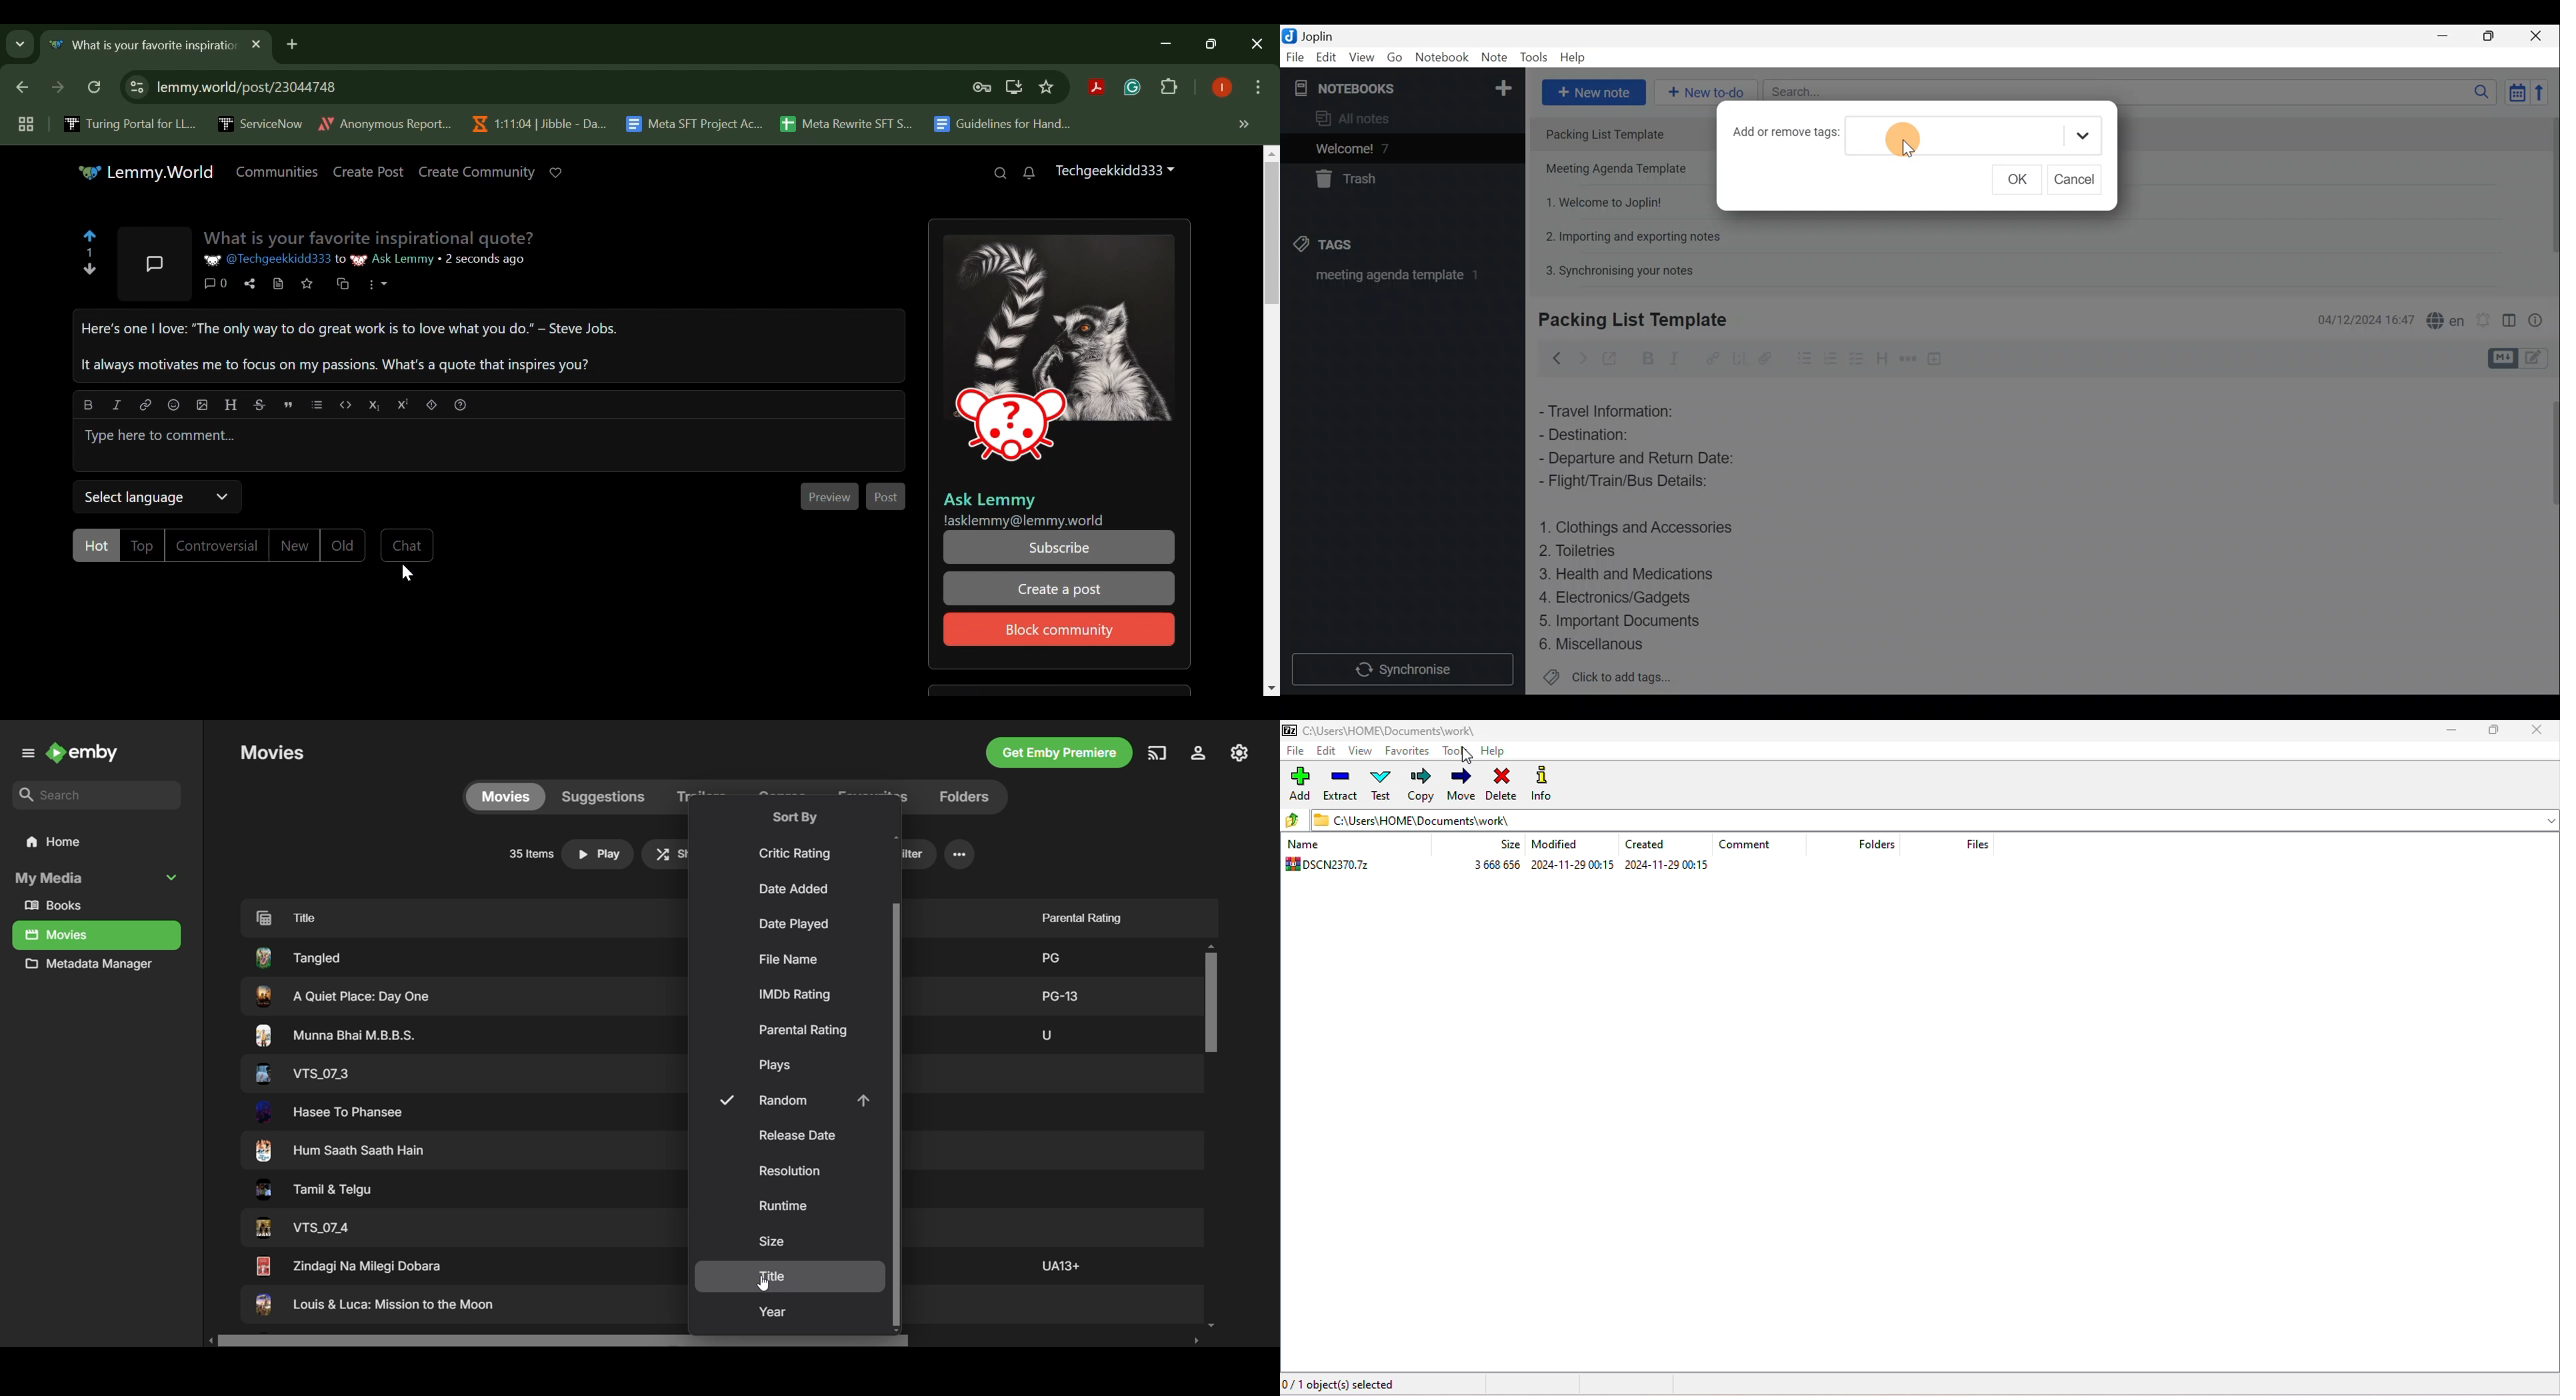 The image size is (2576, 1400). Describe the element at coordinates (1883, 357) in the screenshot. I see `Heading` at that location.